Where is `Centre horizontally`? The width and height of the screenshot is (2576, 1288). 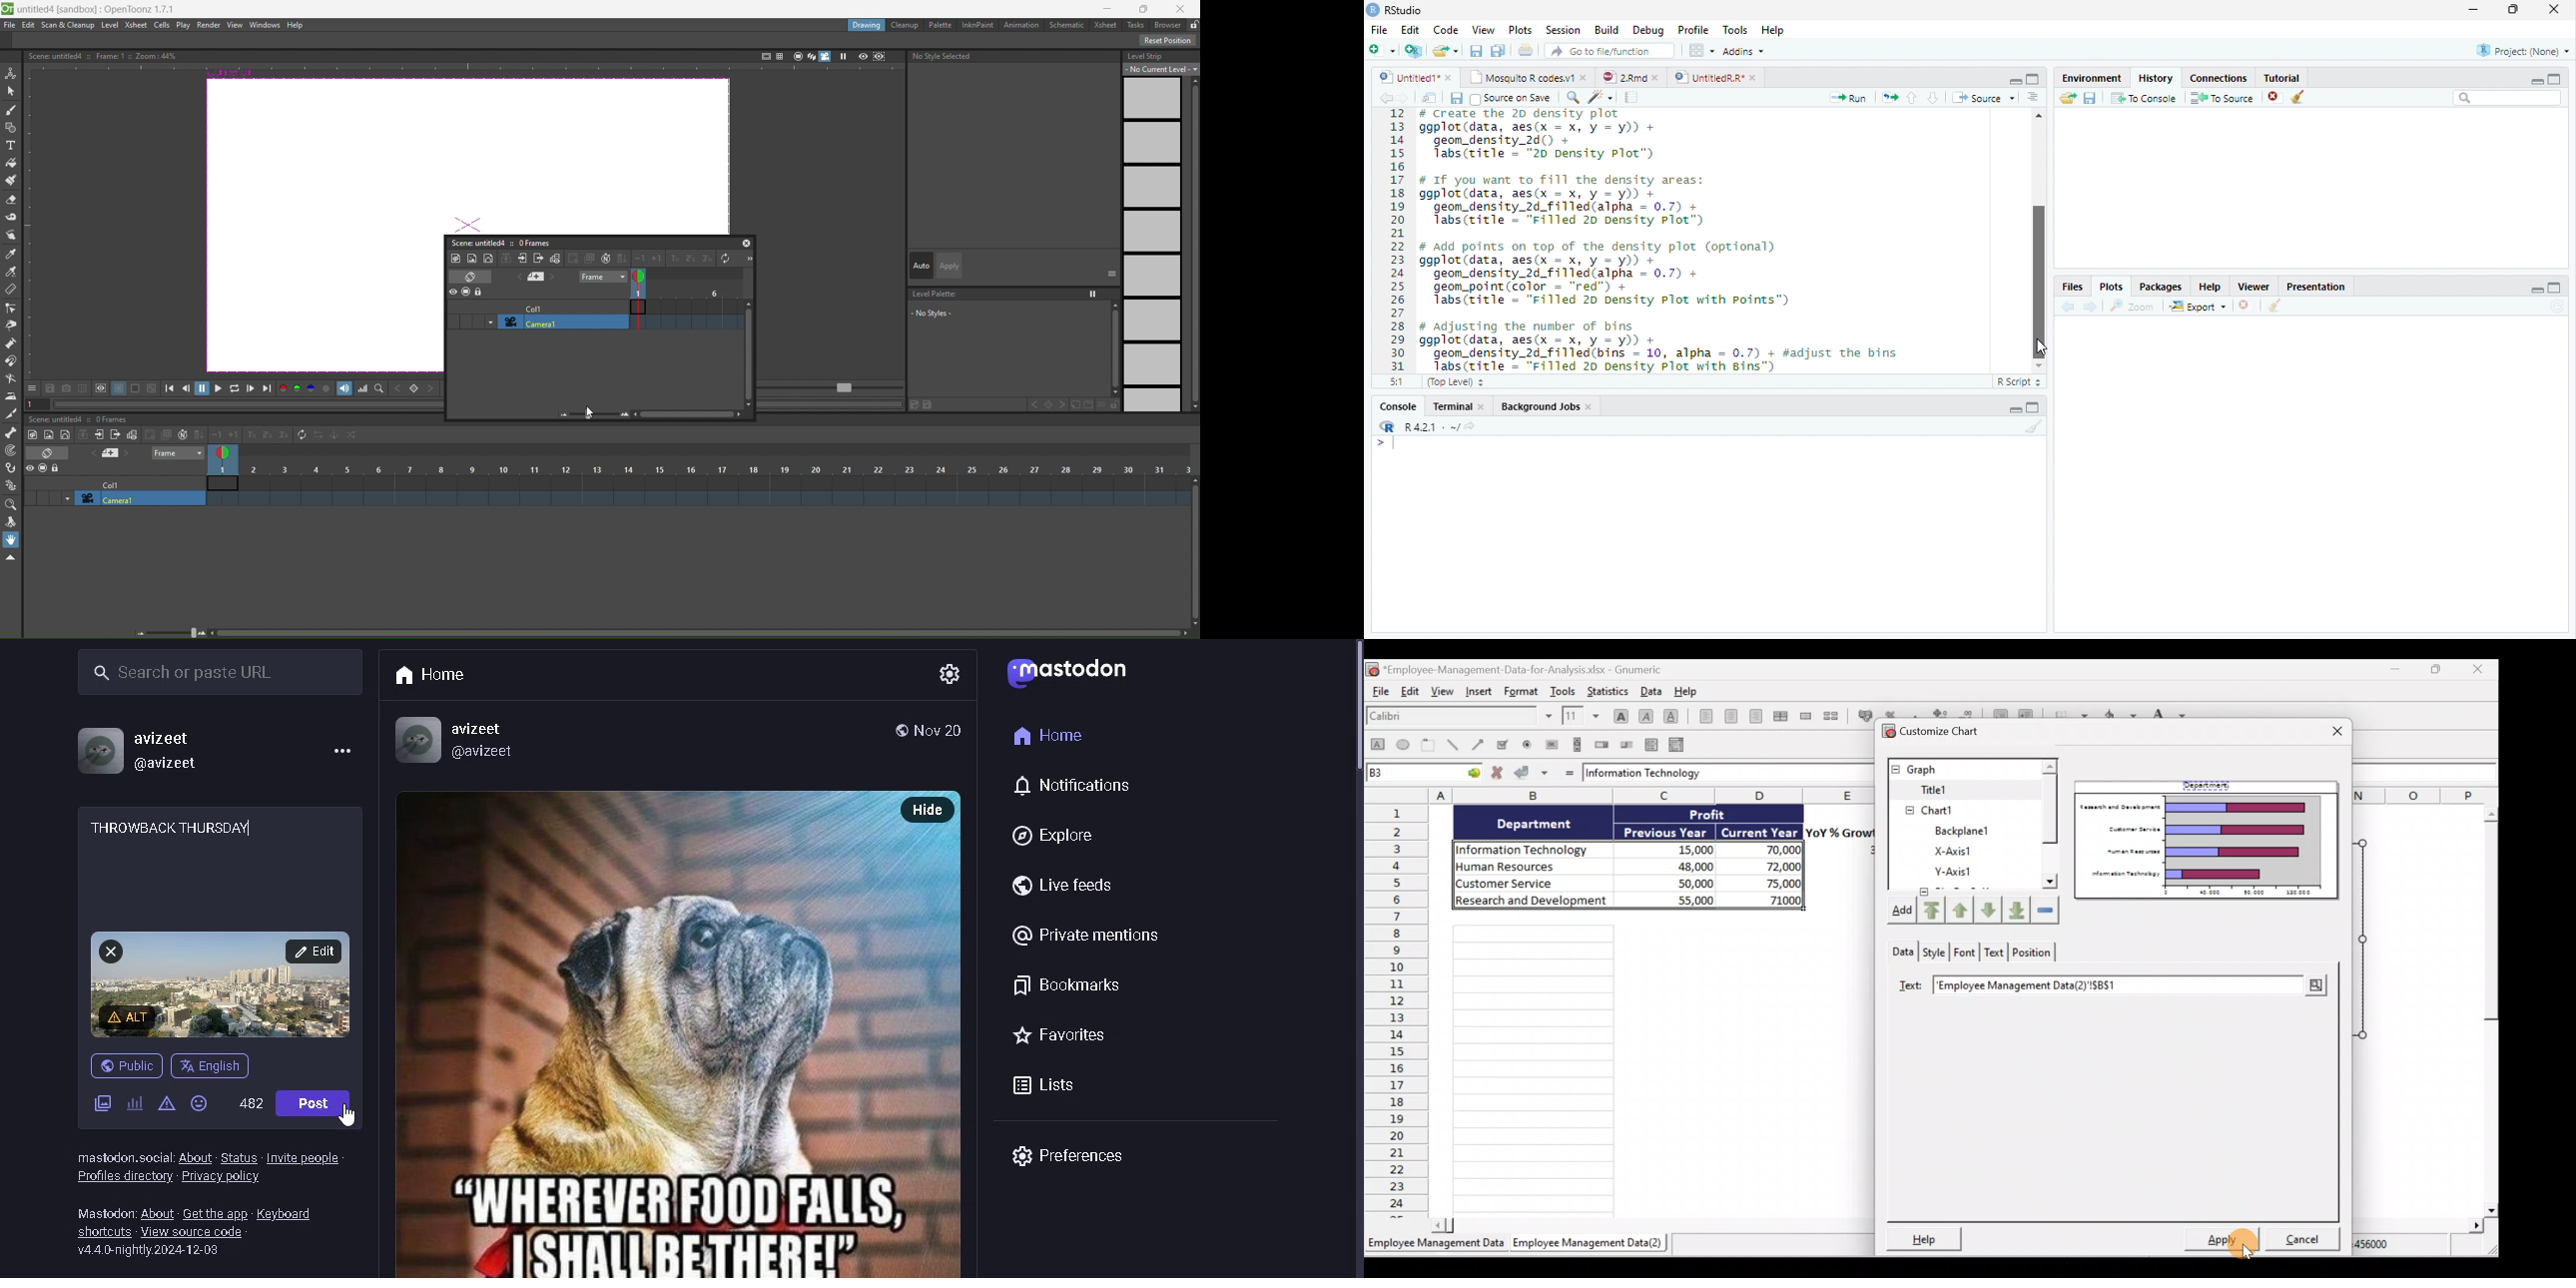
Centre horizontally is located at coordinates (1735, 718).